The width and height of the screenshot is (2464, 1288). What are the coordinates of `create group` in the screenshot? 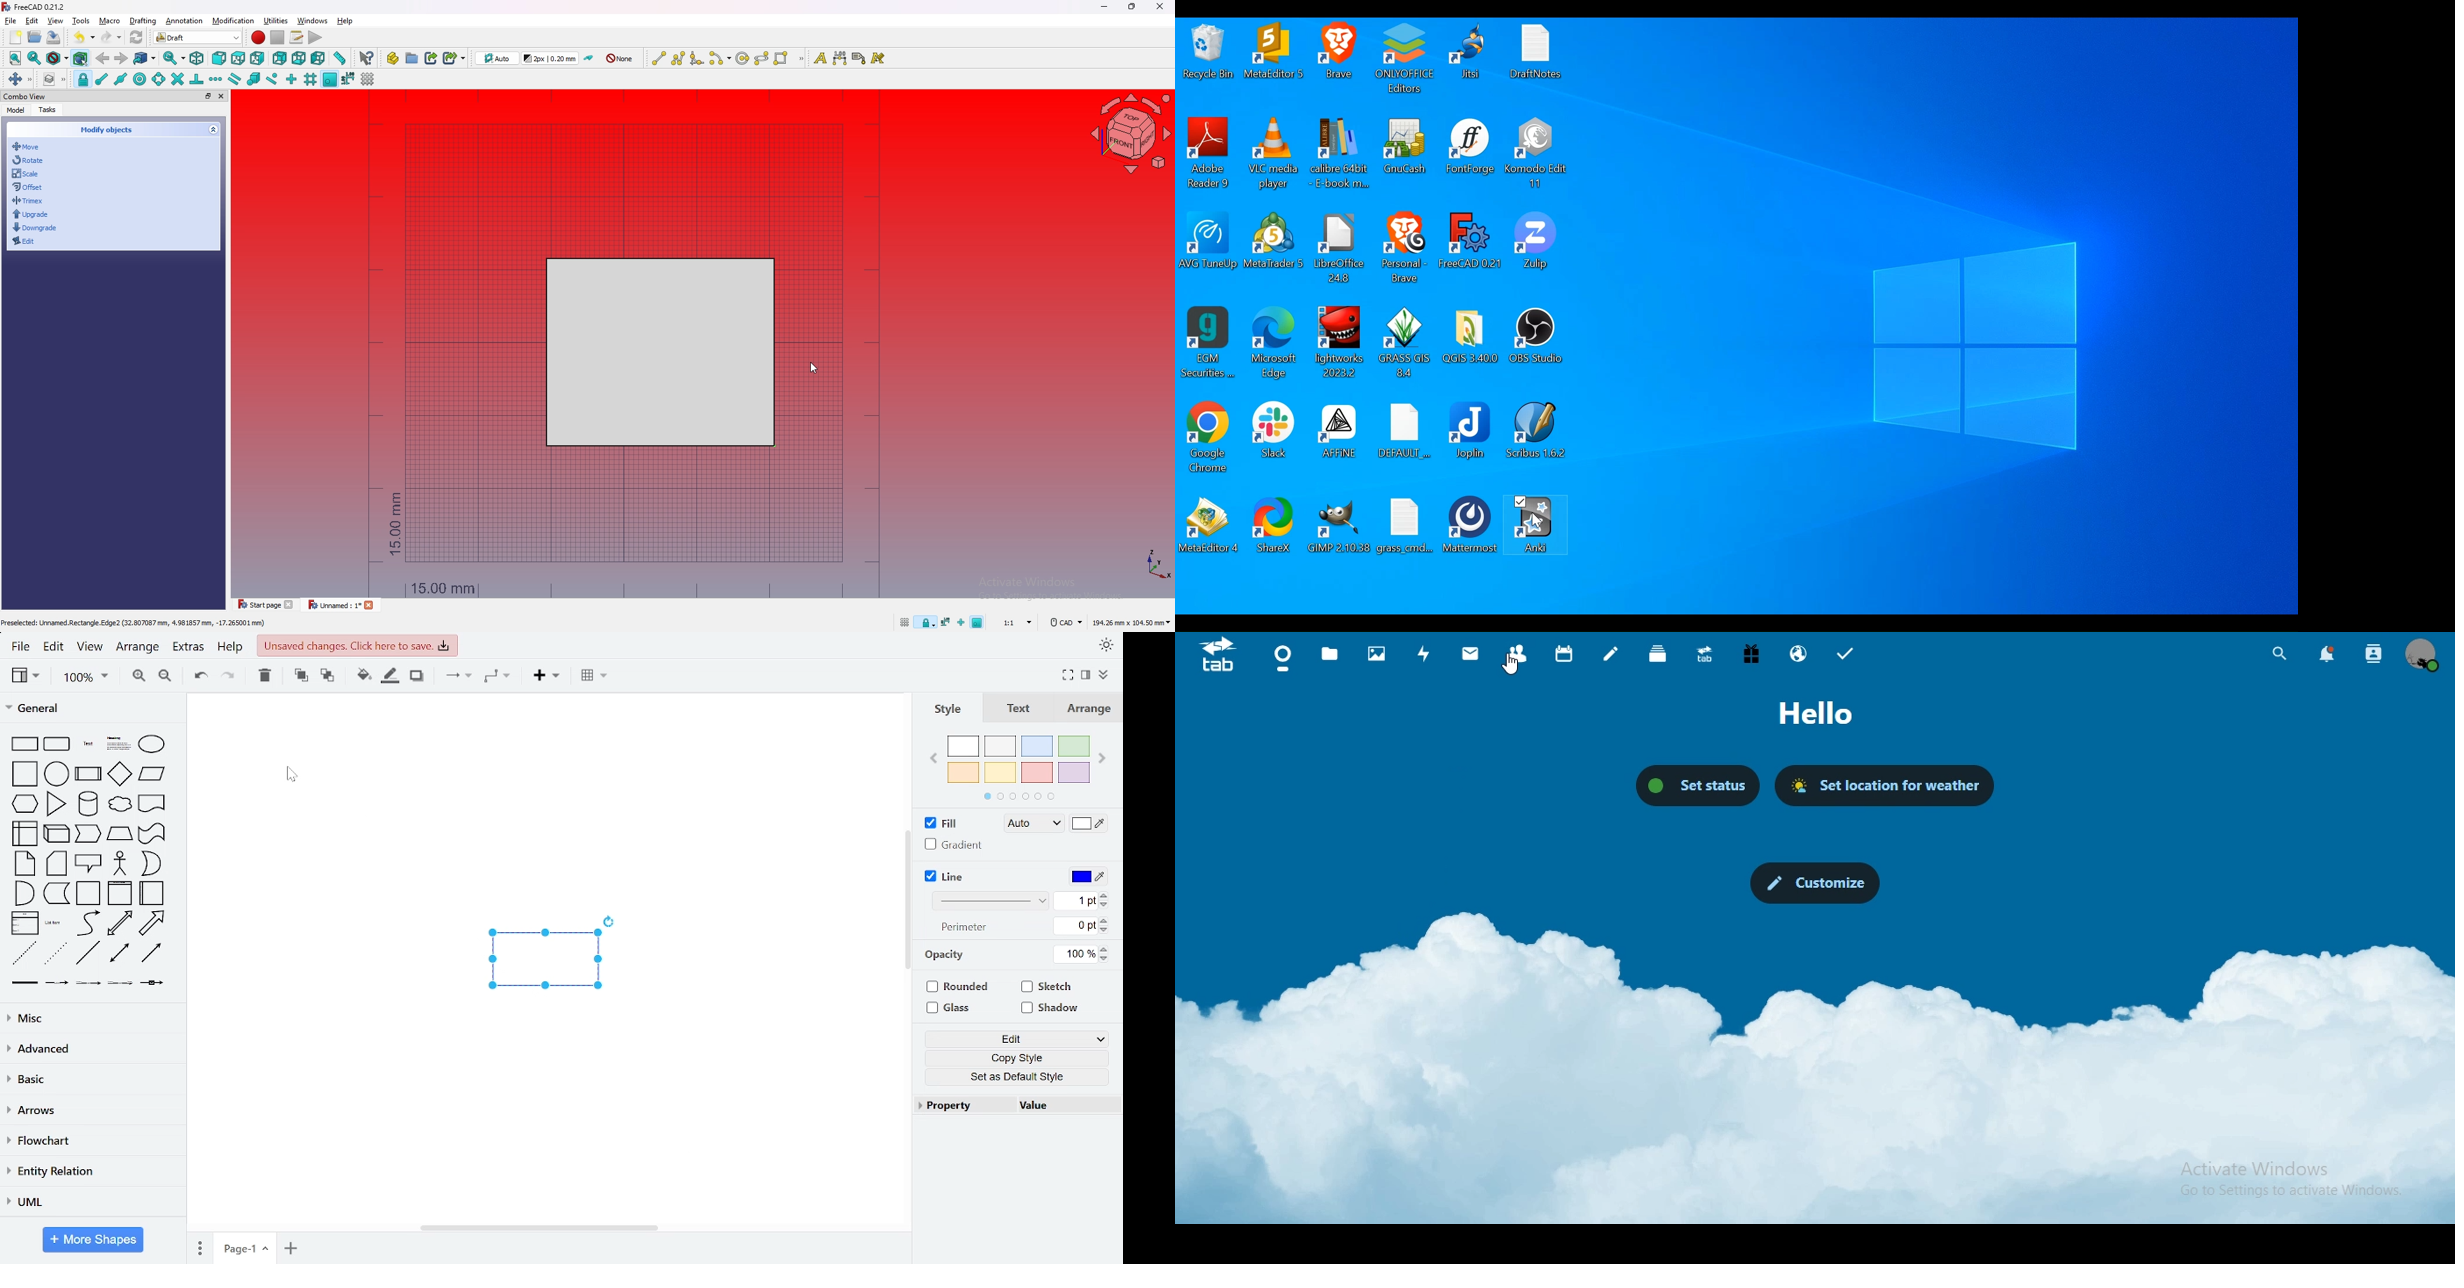 It's located at (412, 58).